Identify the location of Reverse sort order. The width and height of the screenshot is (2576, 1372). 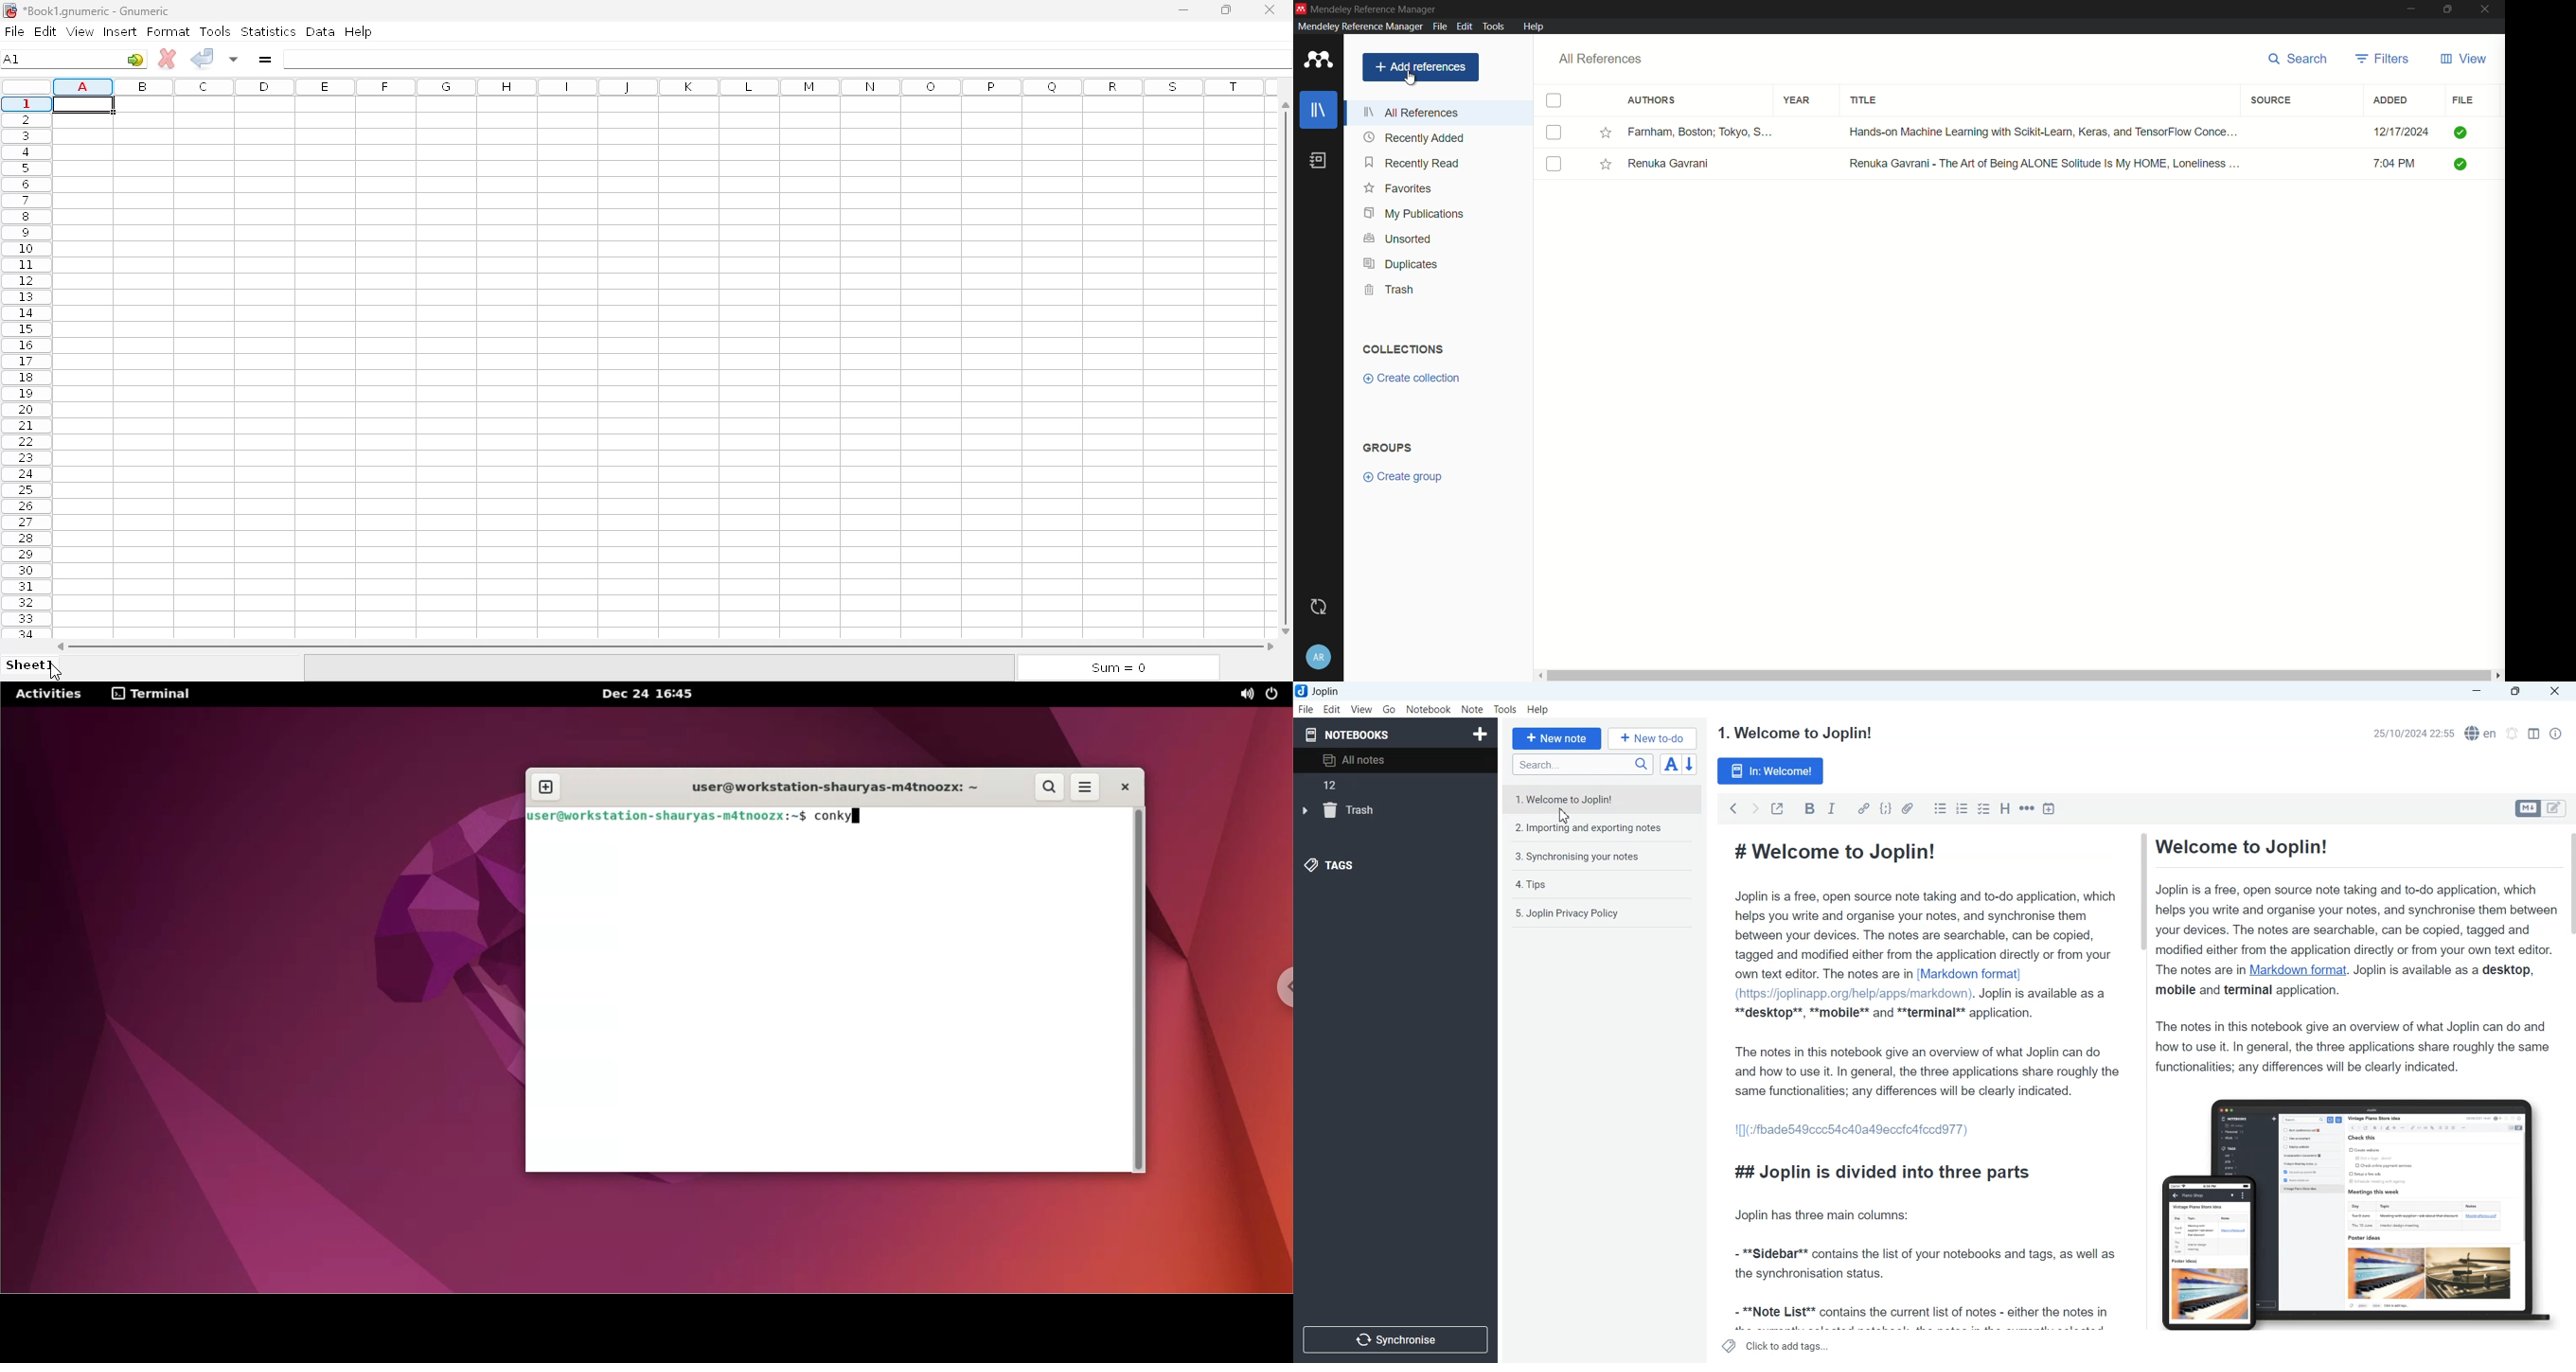
(1691, 764).